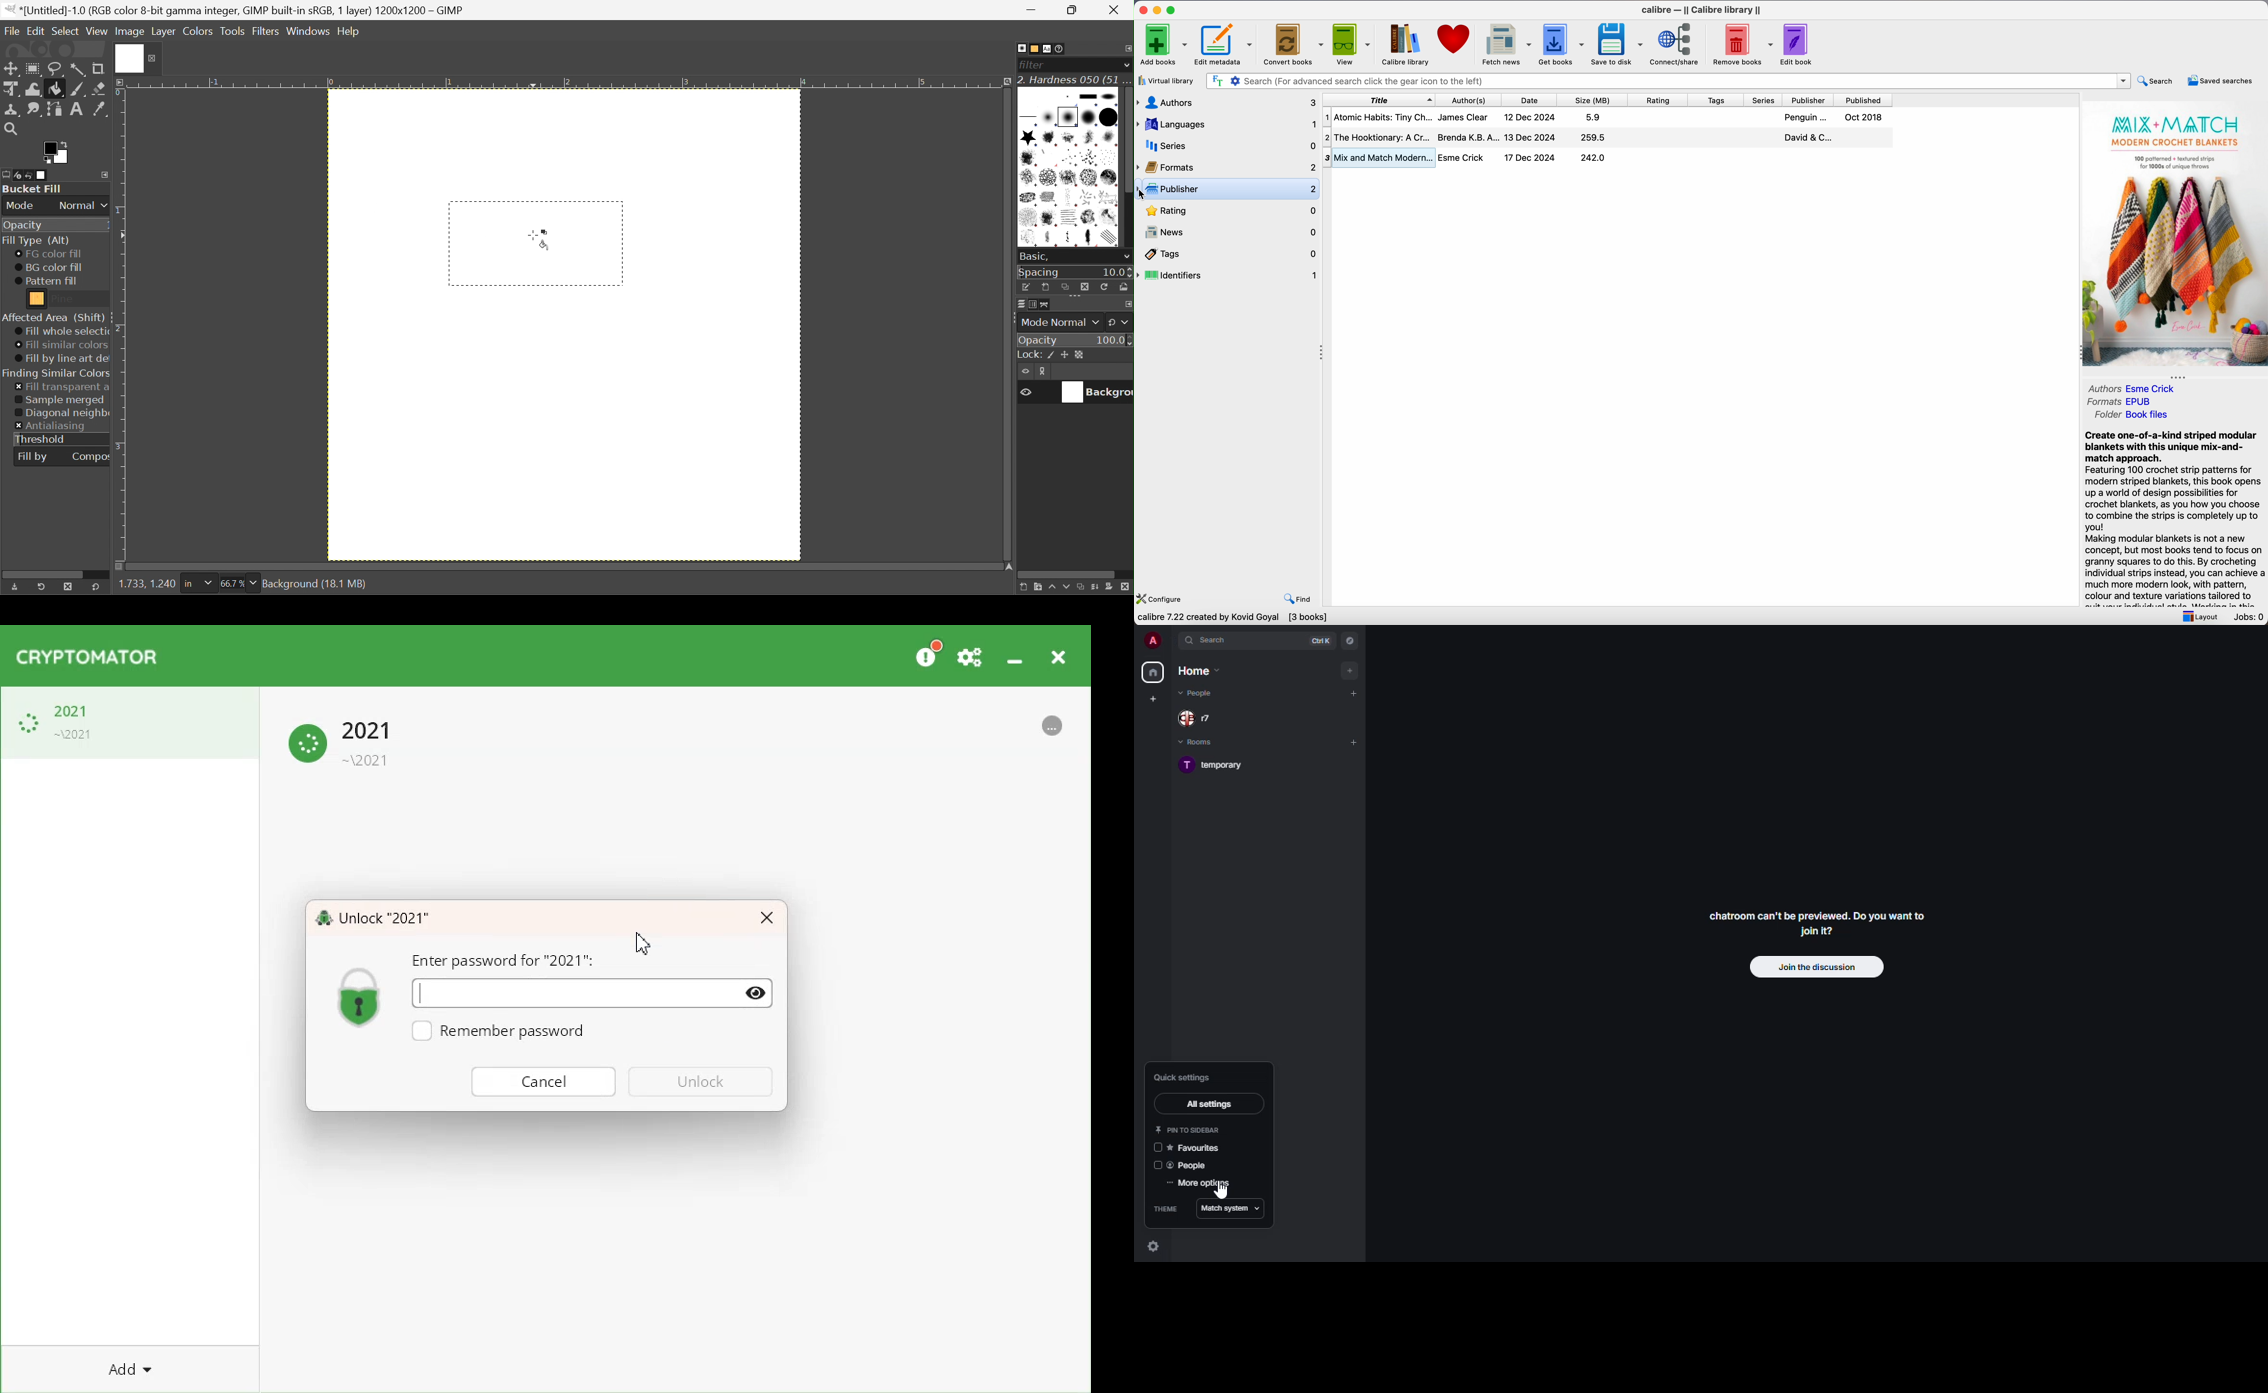 This screenshot has height=1400, width=2268. Describe the element at coordinates (1081, 589) in the screenshot. I see `Create a duplicate of the layer and add it to the image` at that location.